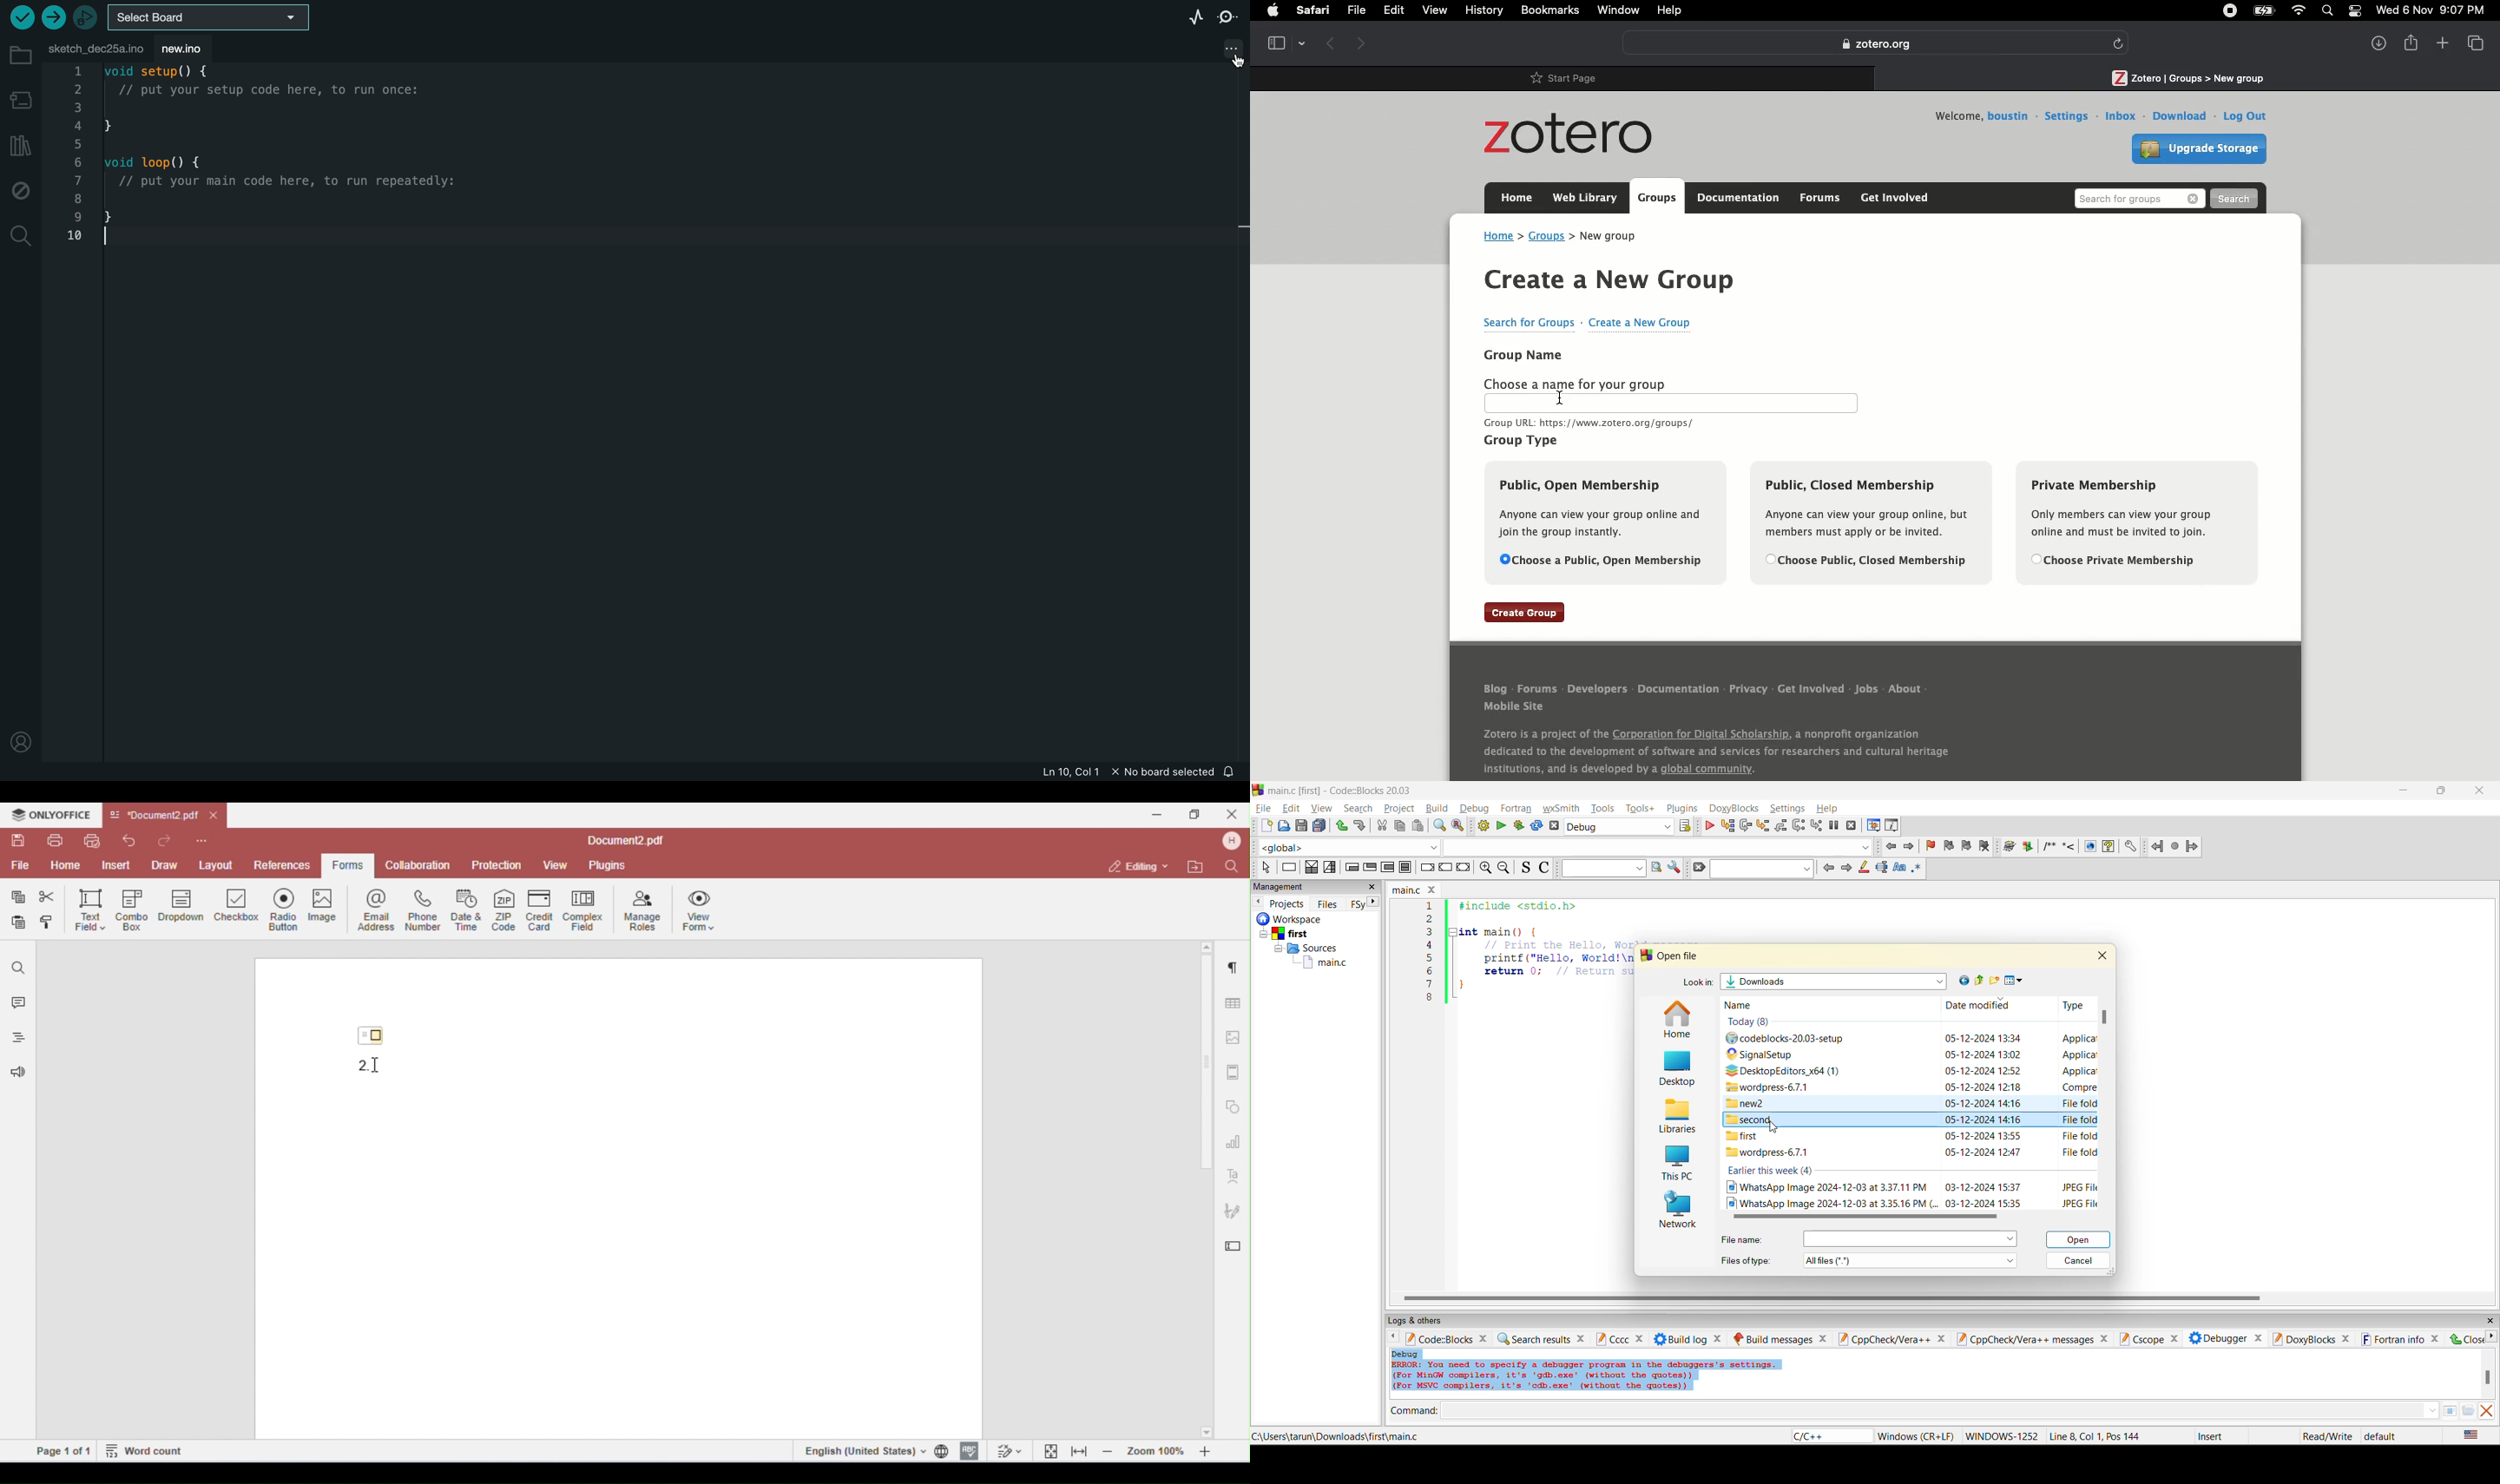 The height and width of the screenshot is (1484, 2520). Describe the element at coordinates (1519, 826) in the screenshot. I see `build and run` at that location.